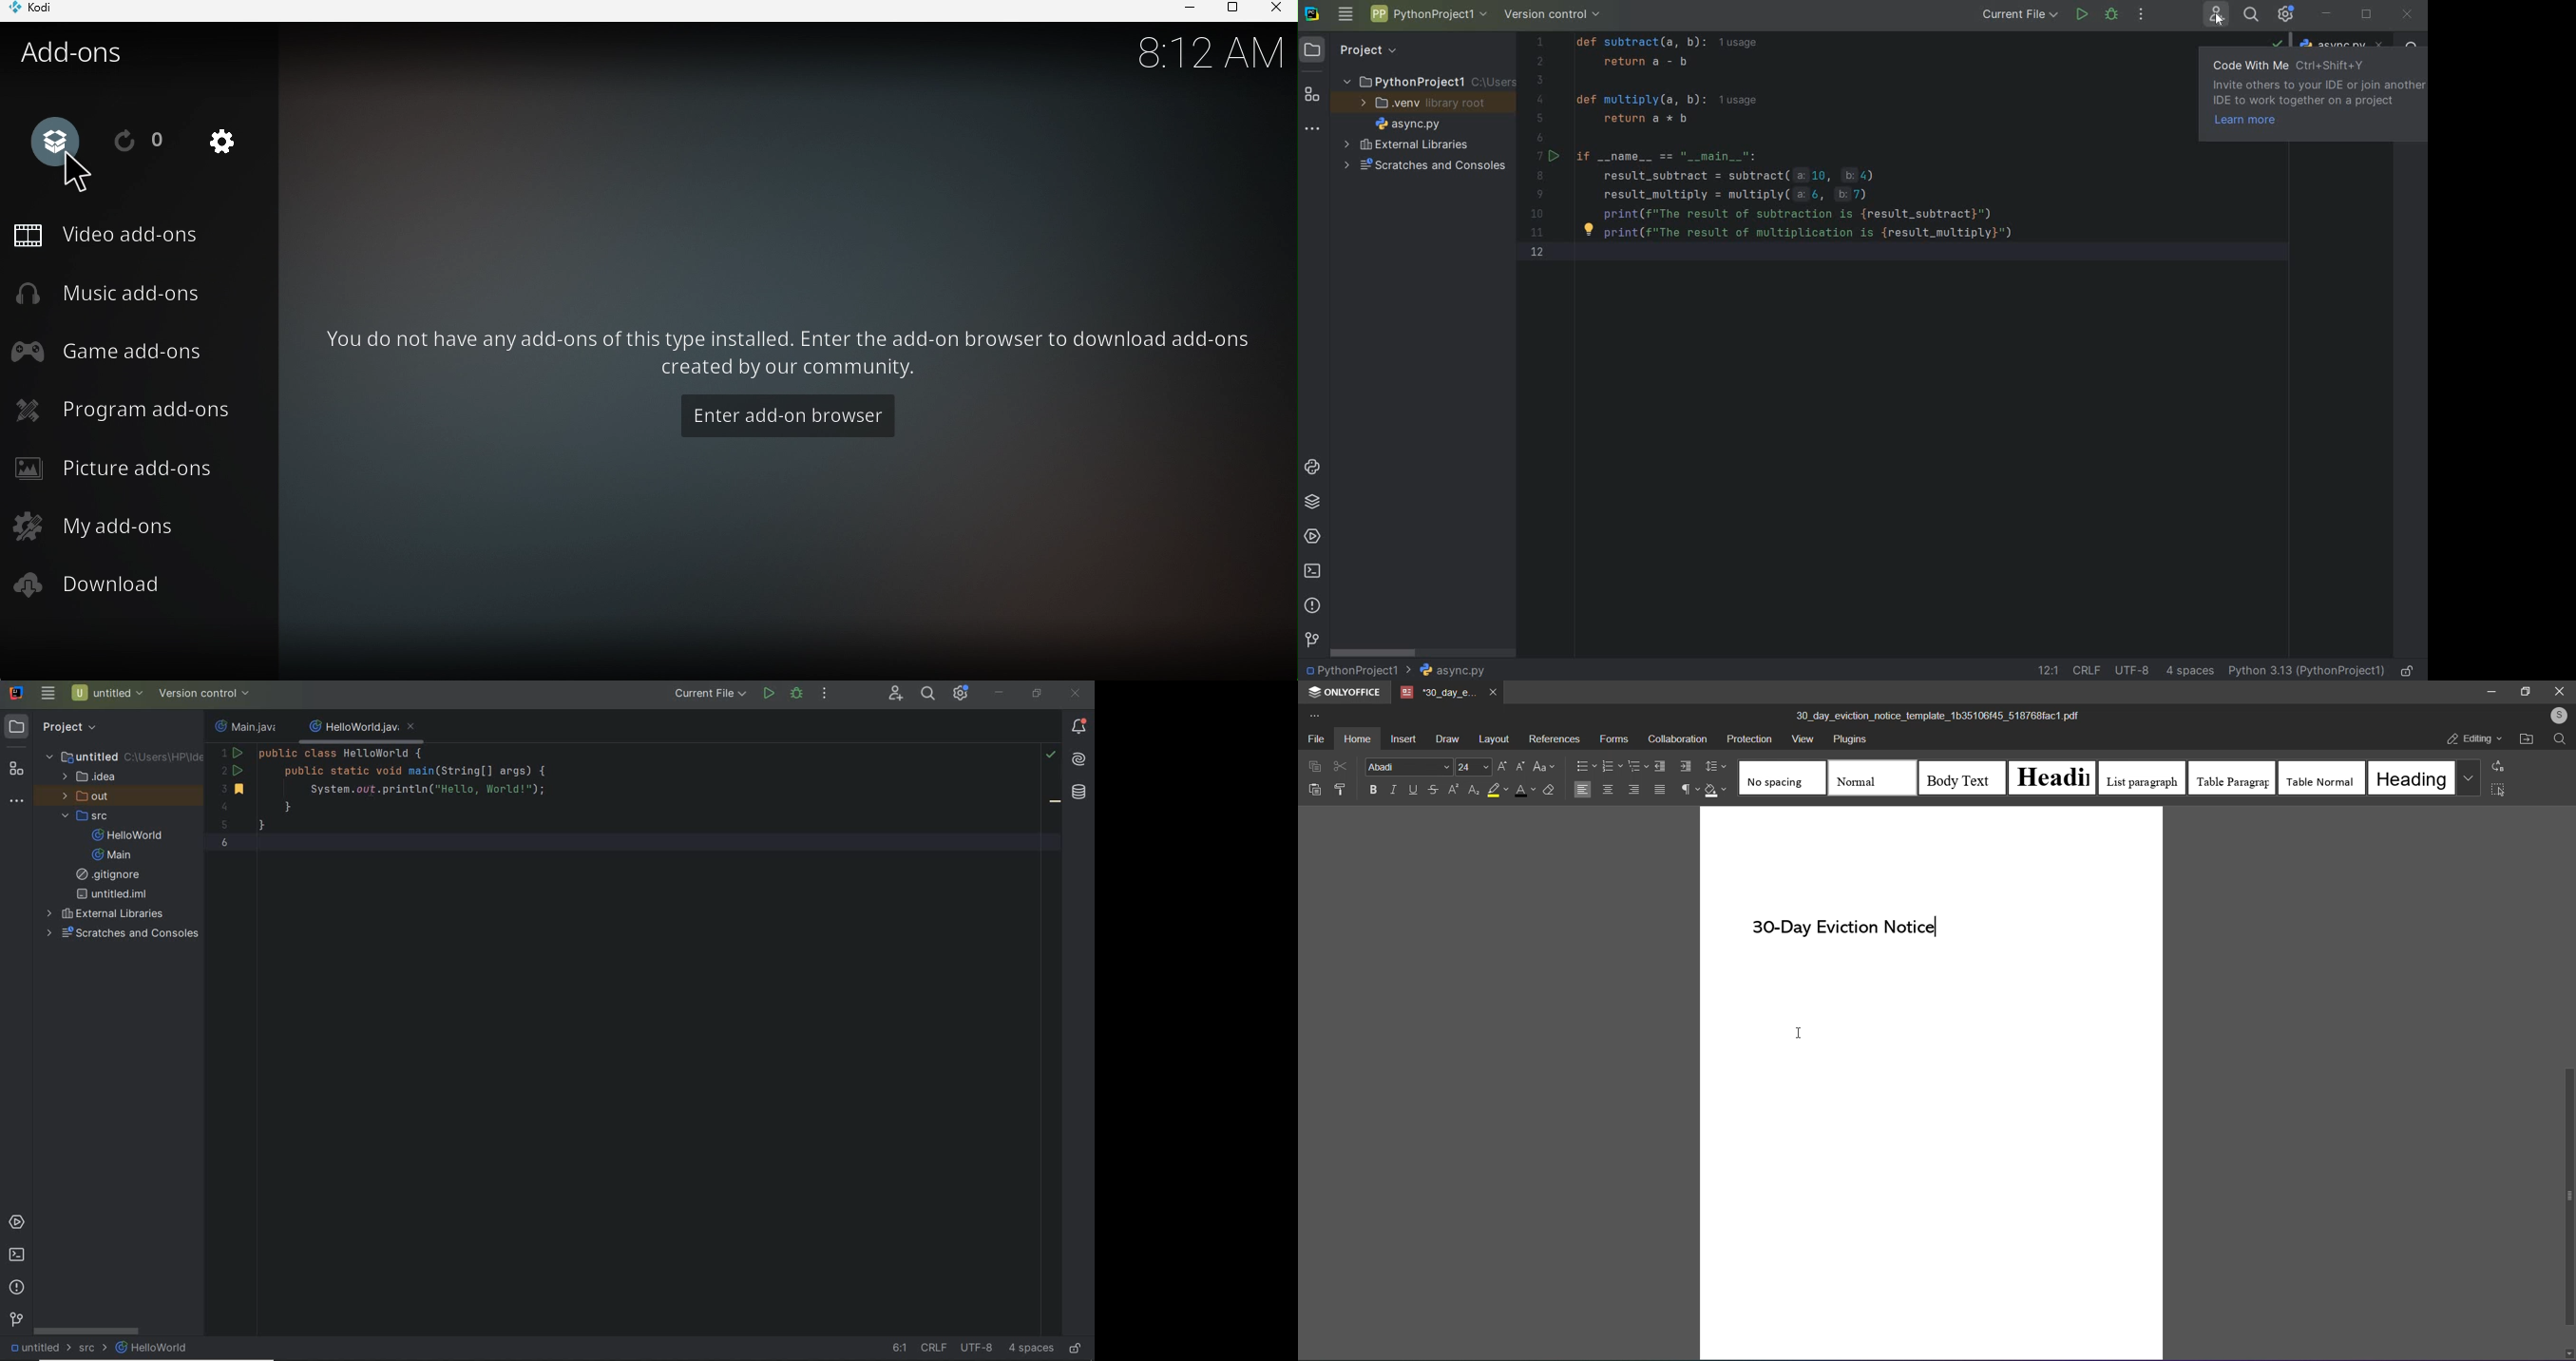  Describe the element at coordinates (1612, 765) in the screenshot. I see `numbering` at that location.